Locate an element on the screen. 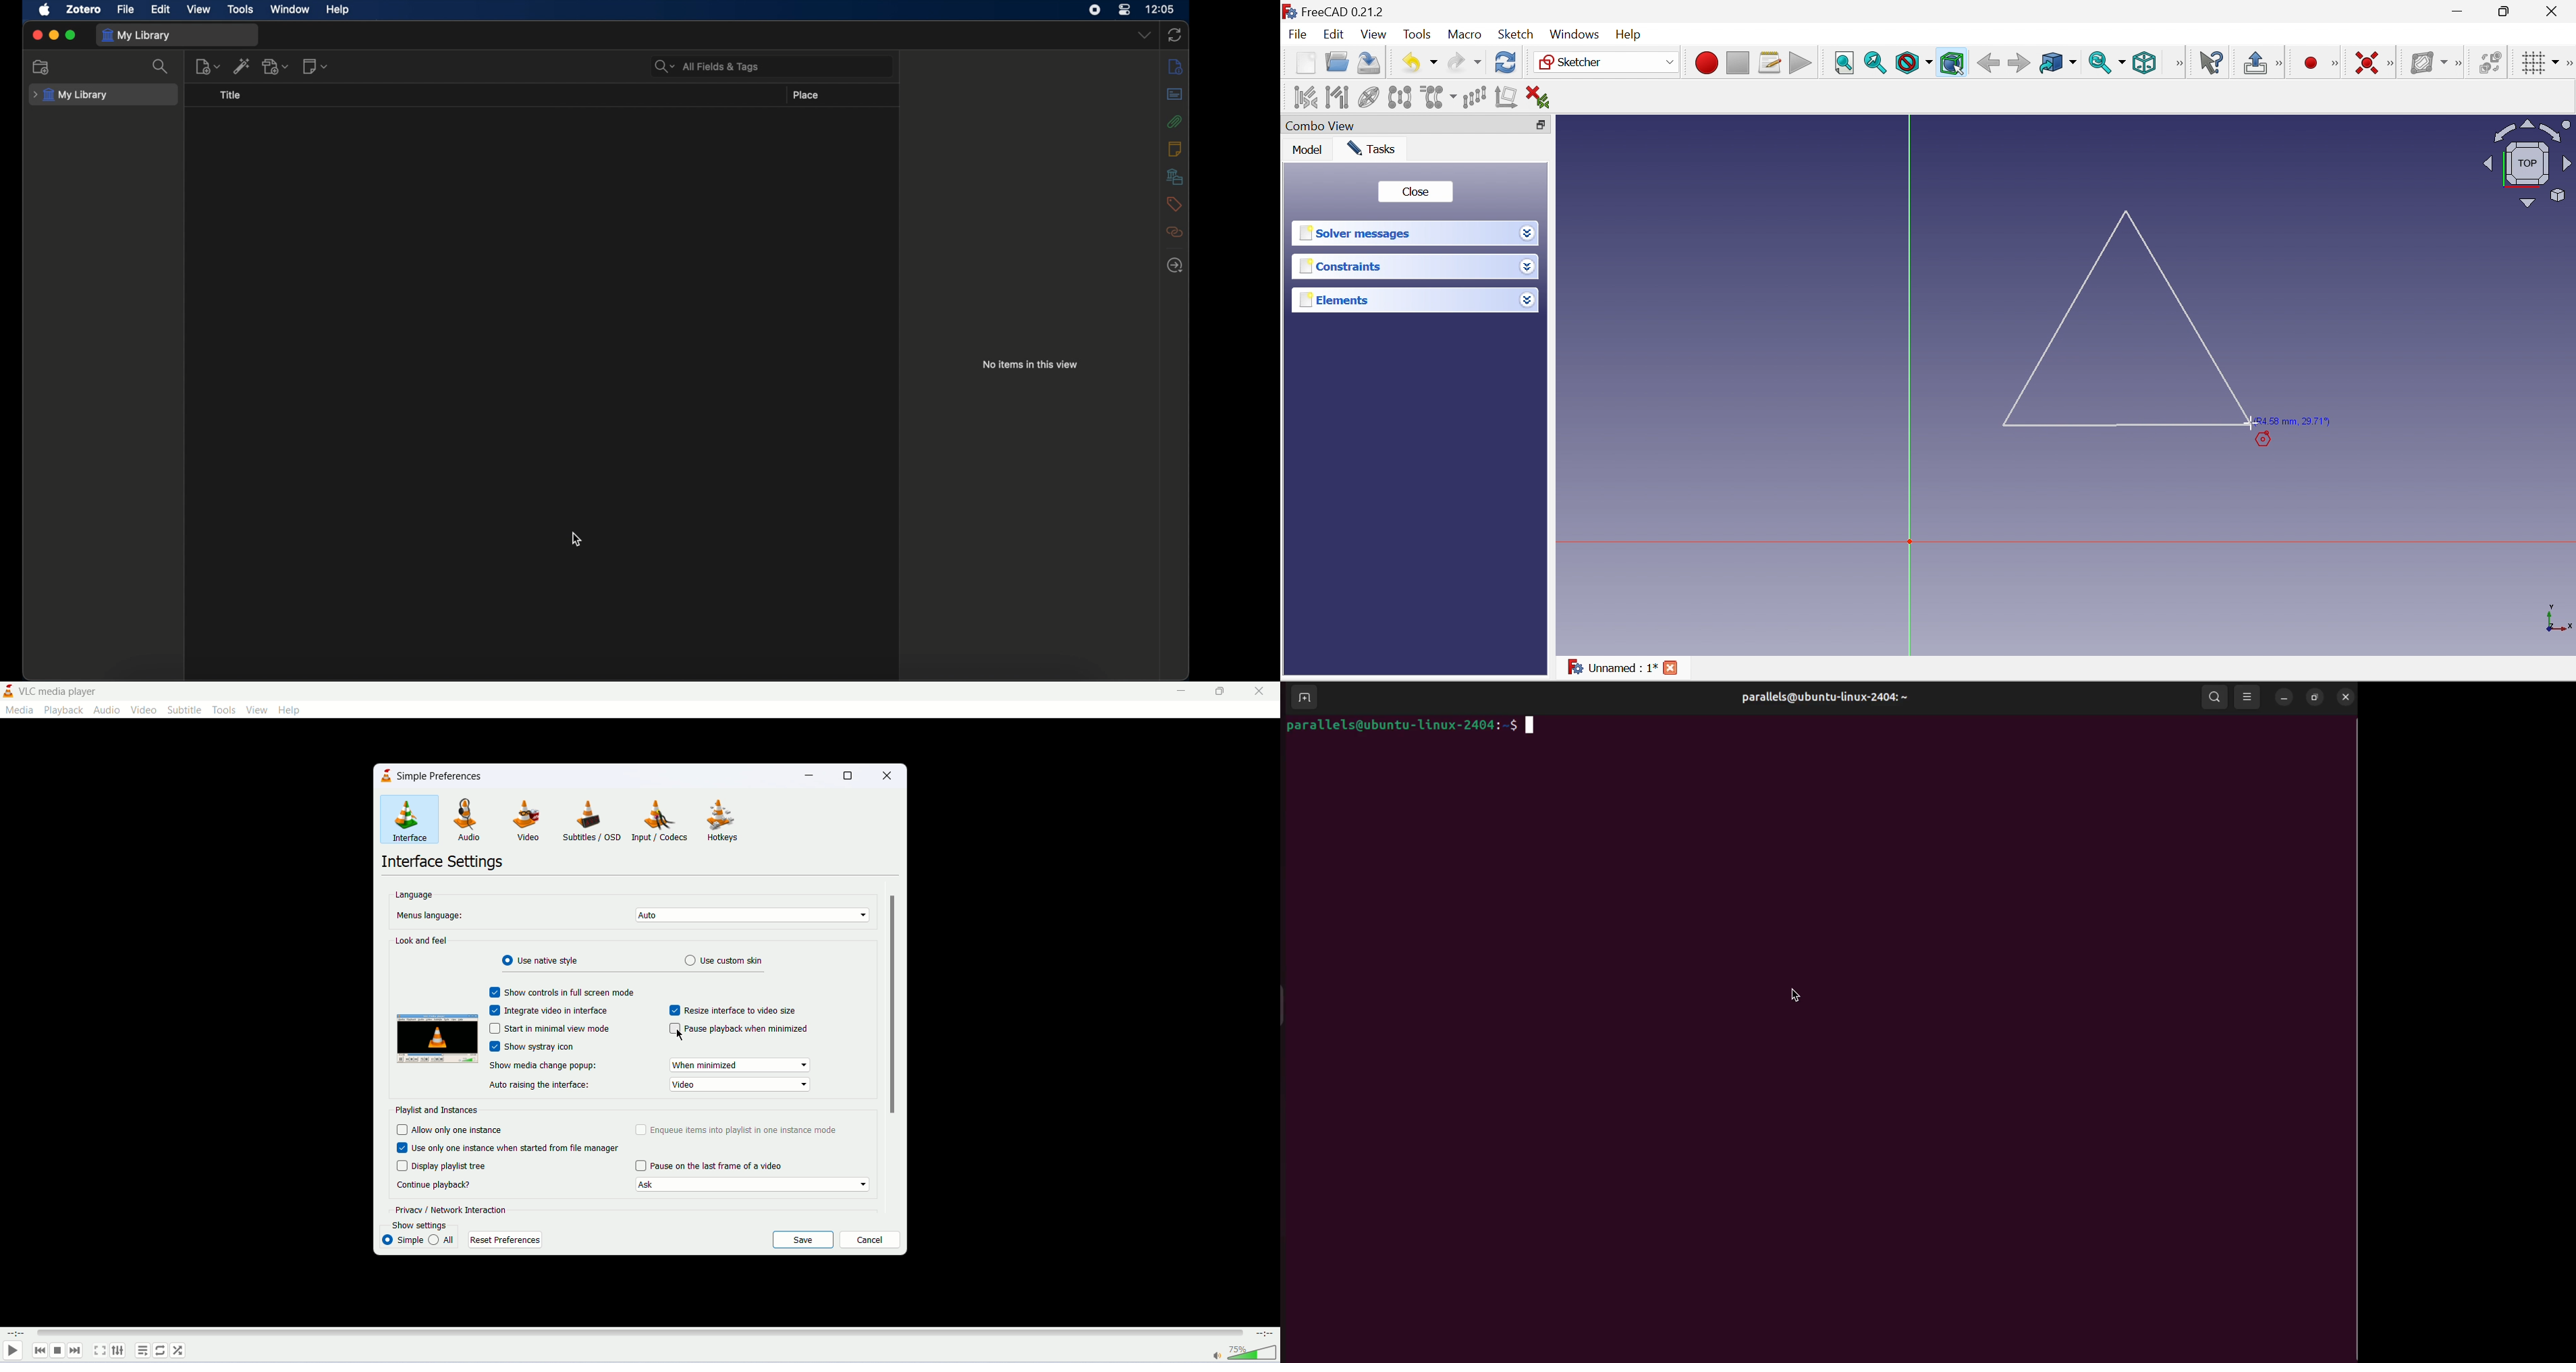  display playlist tree is located at coordinates (454, 1168).